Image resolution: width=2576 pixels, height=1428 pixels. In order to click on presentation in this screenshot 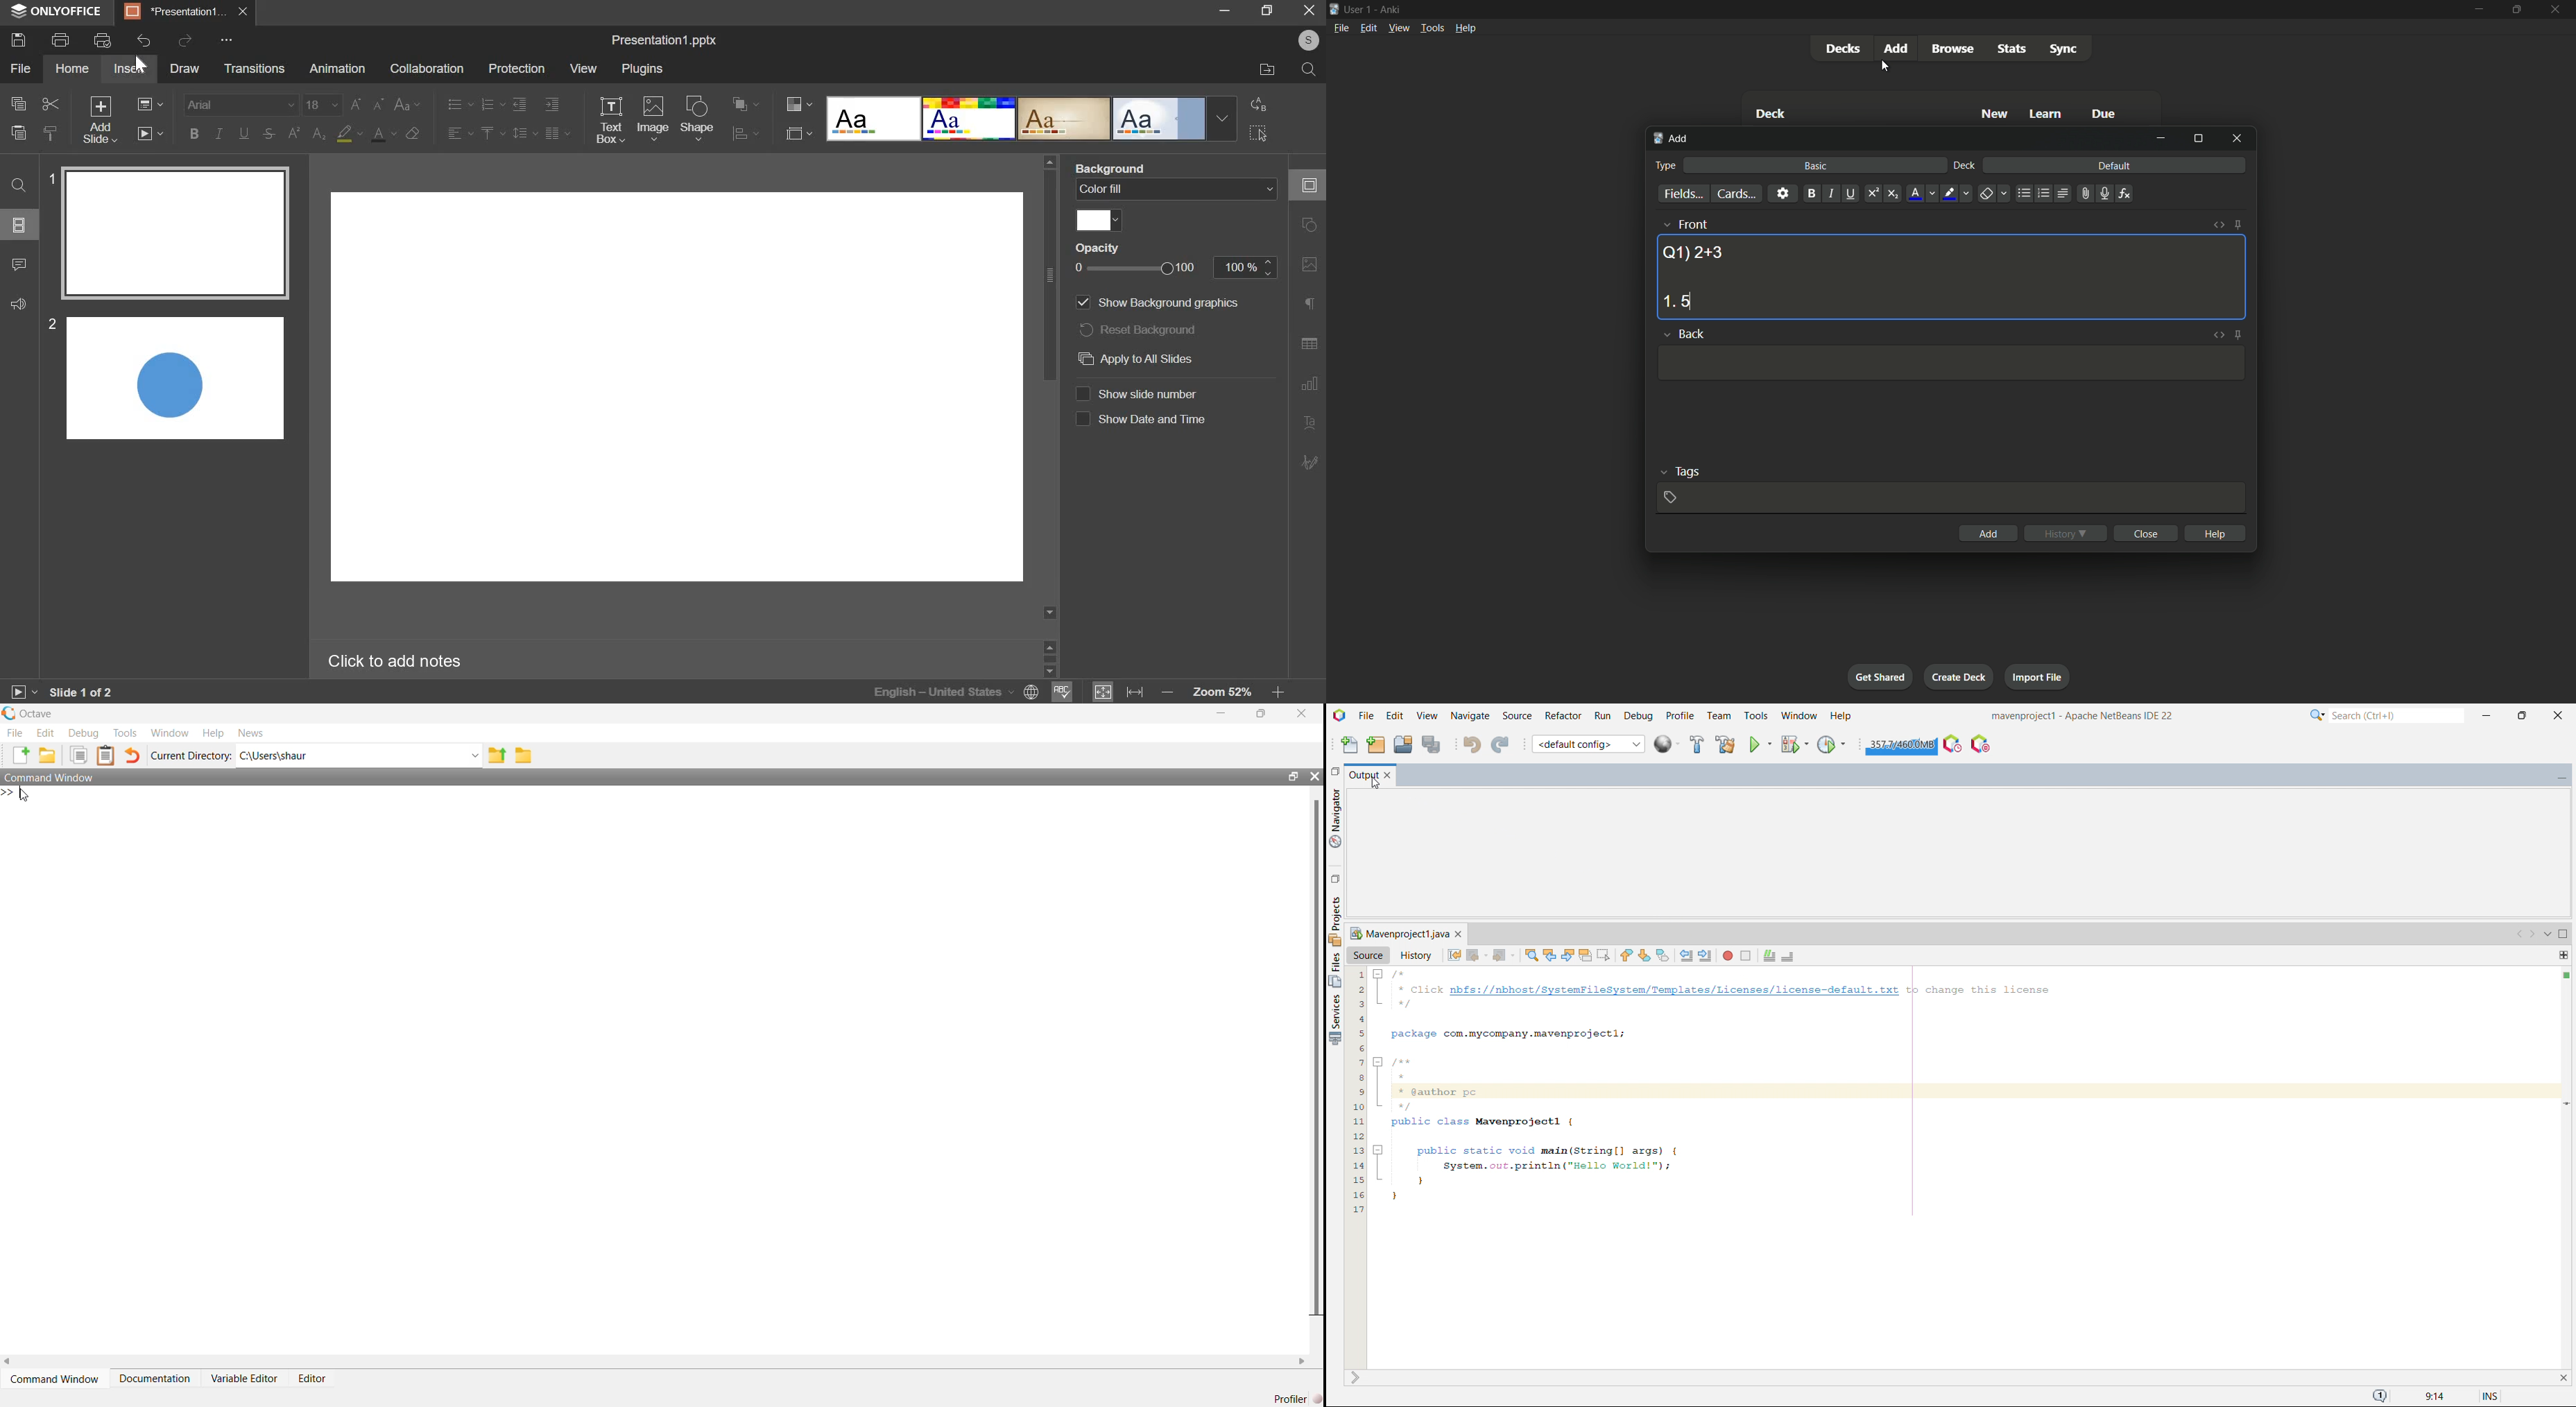, I will do `click(185, 11)`.